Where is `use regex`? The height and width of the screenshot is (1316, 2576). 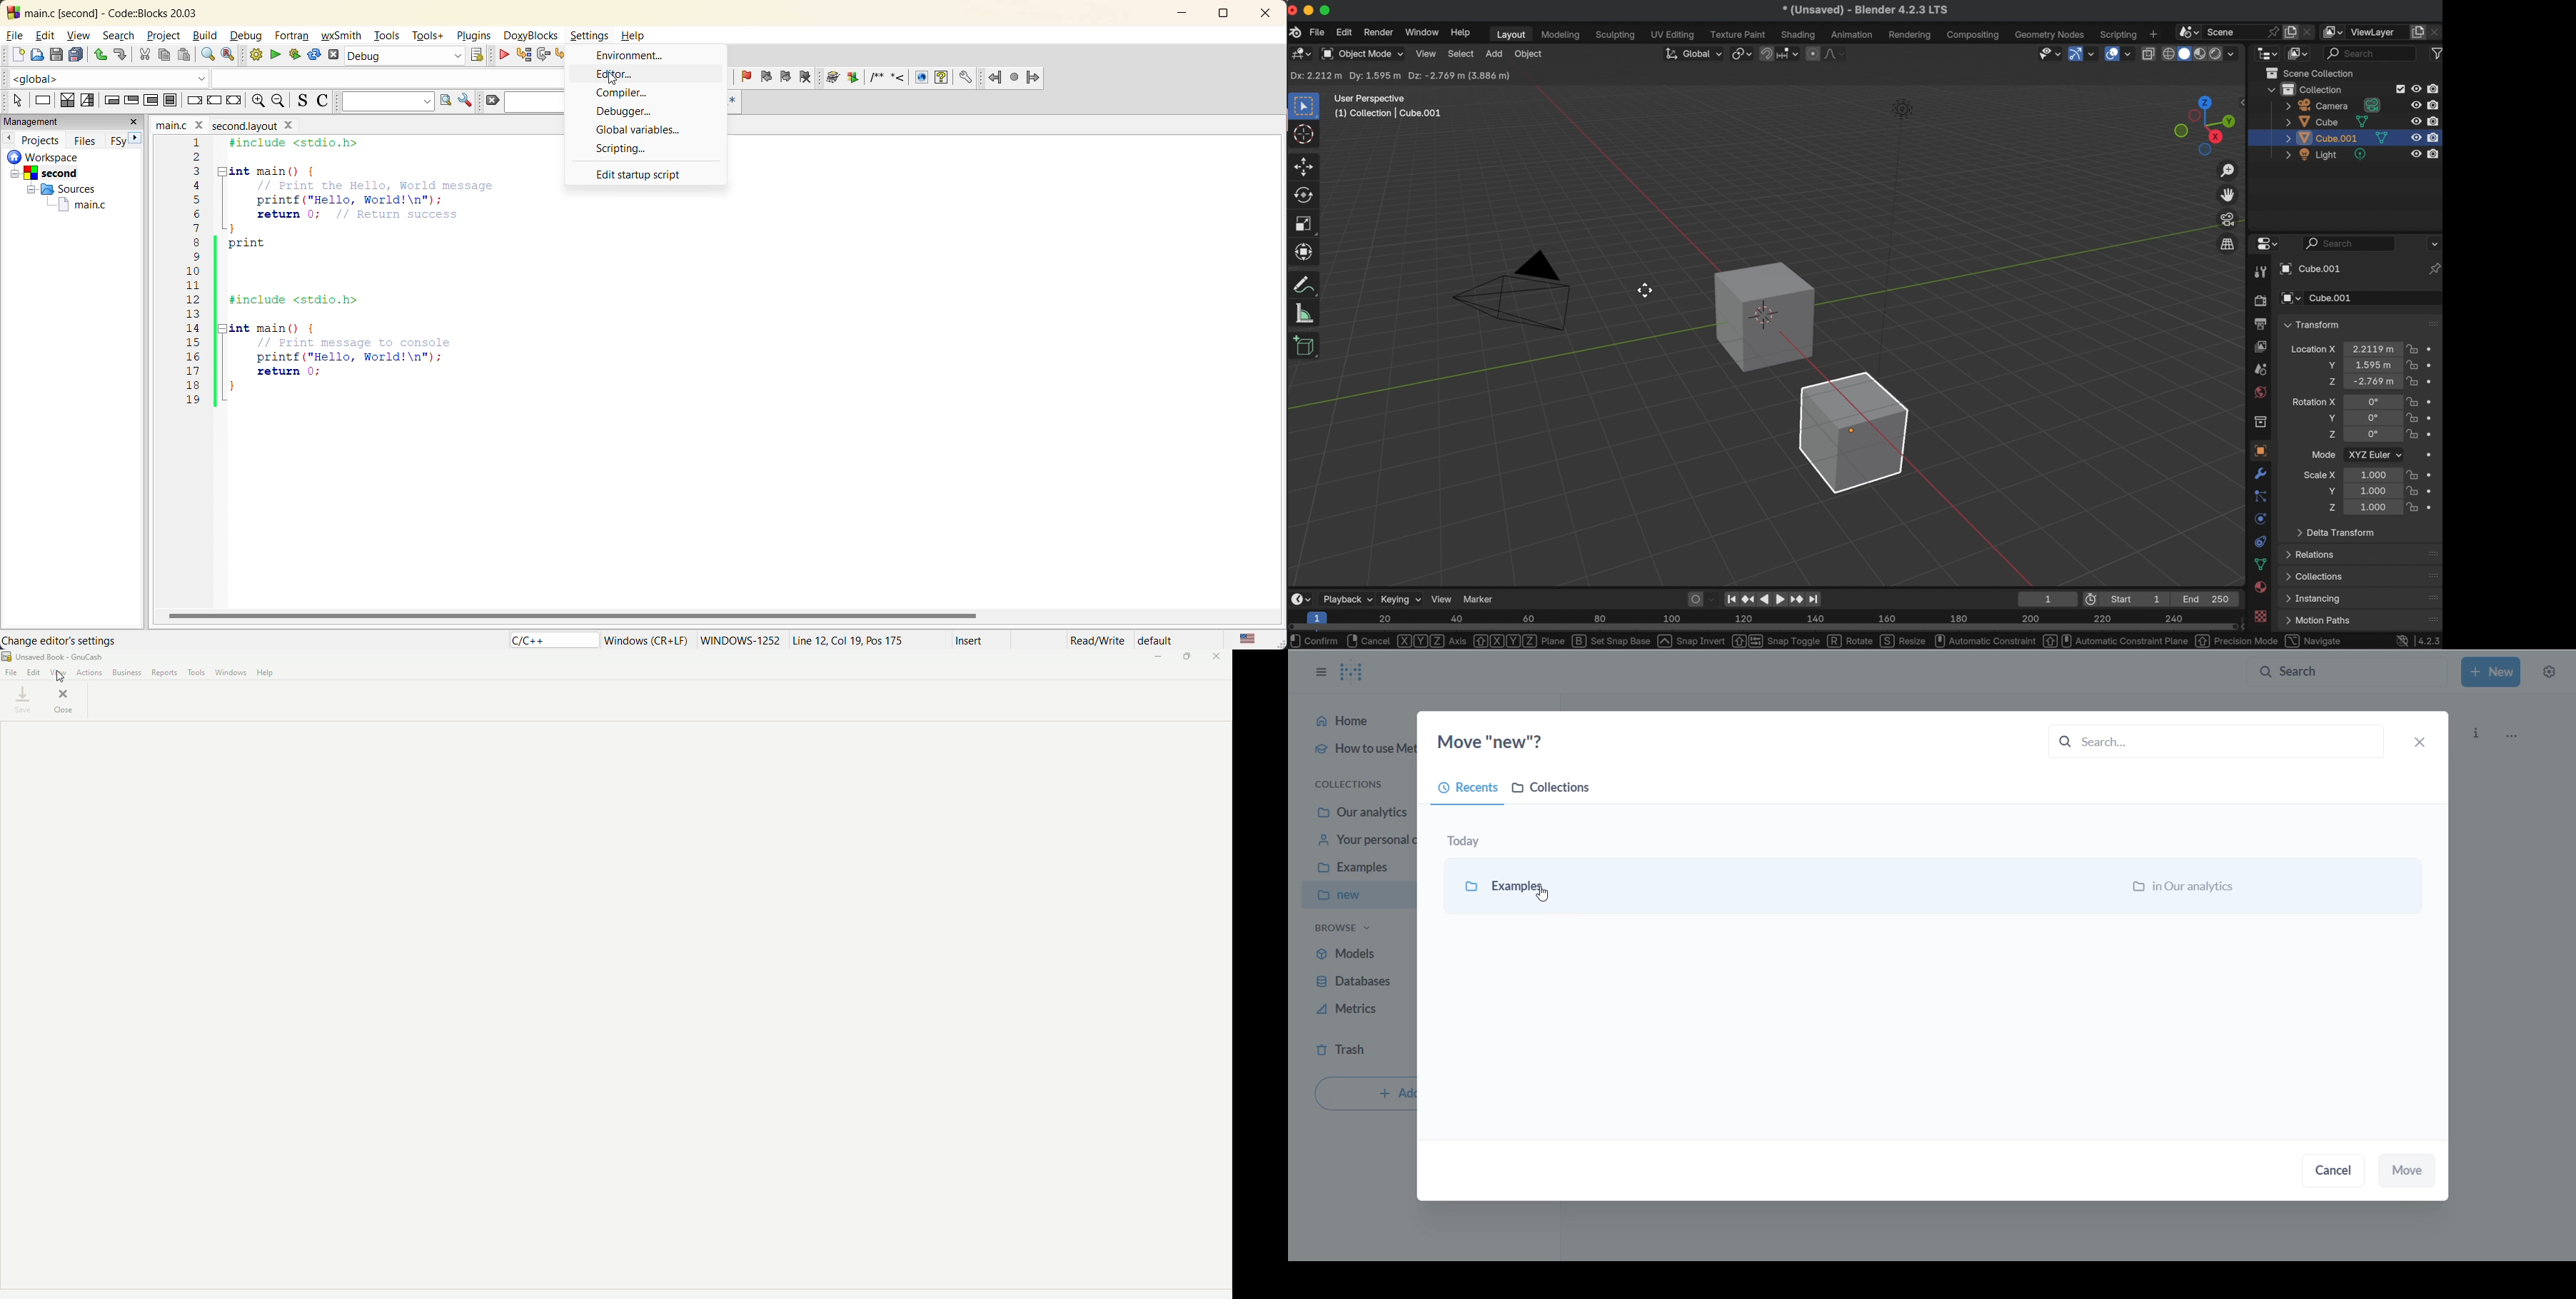
use regex is located at coordinates (733, 101).